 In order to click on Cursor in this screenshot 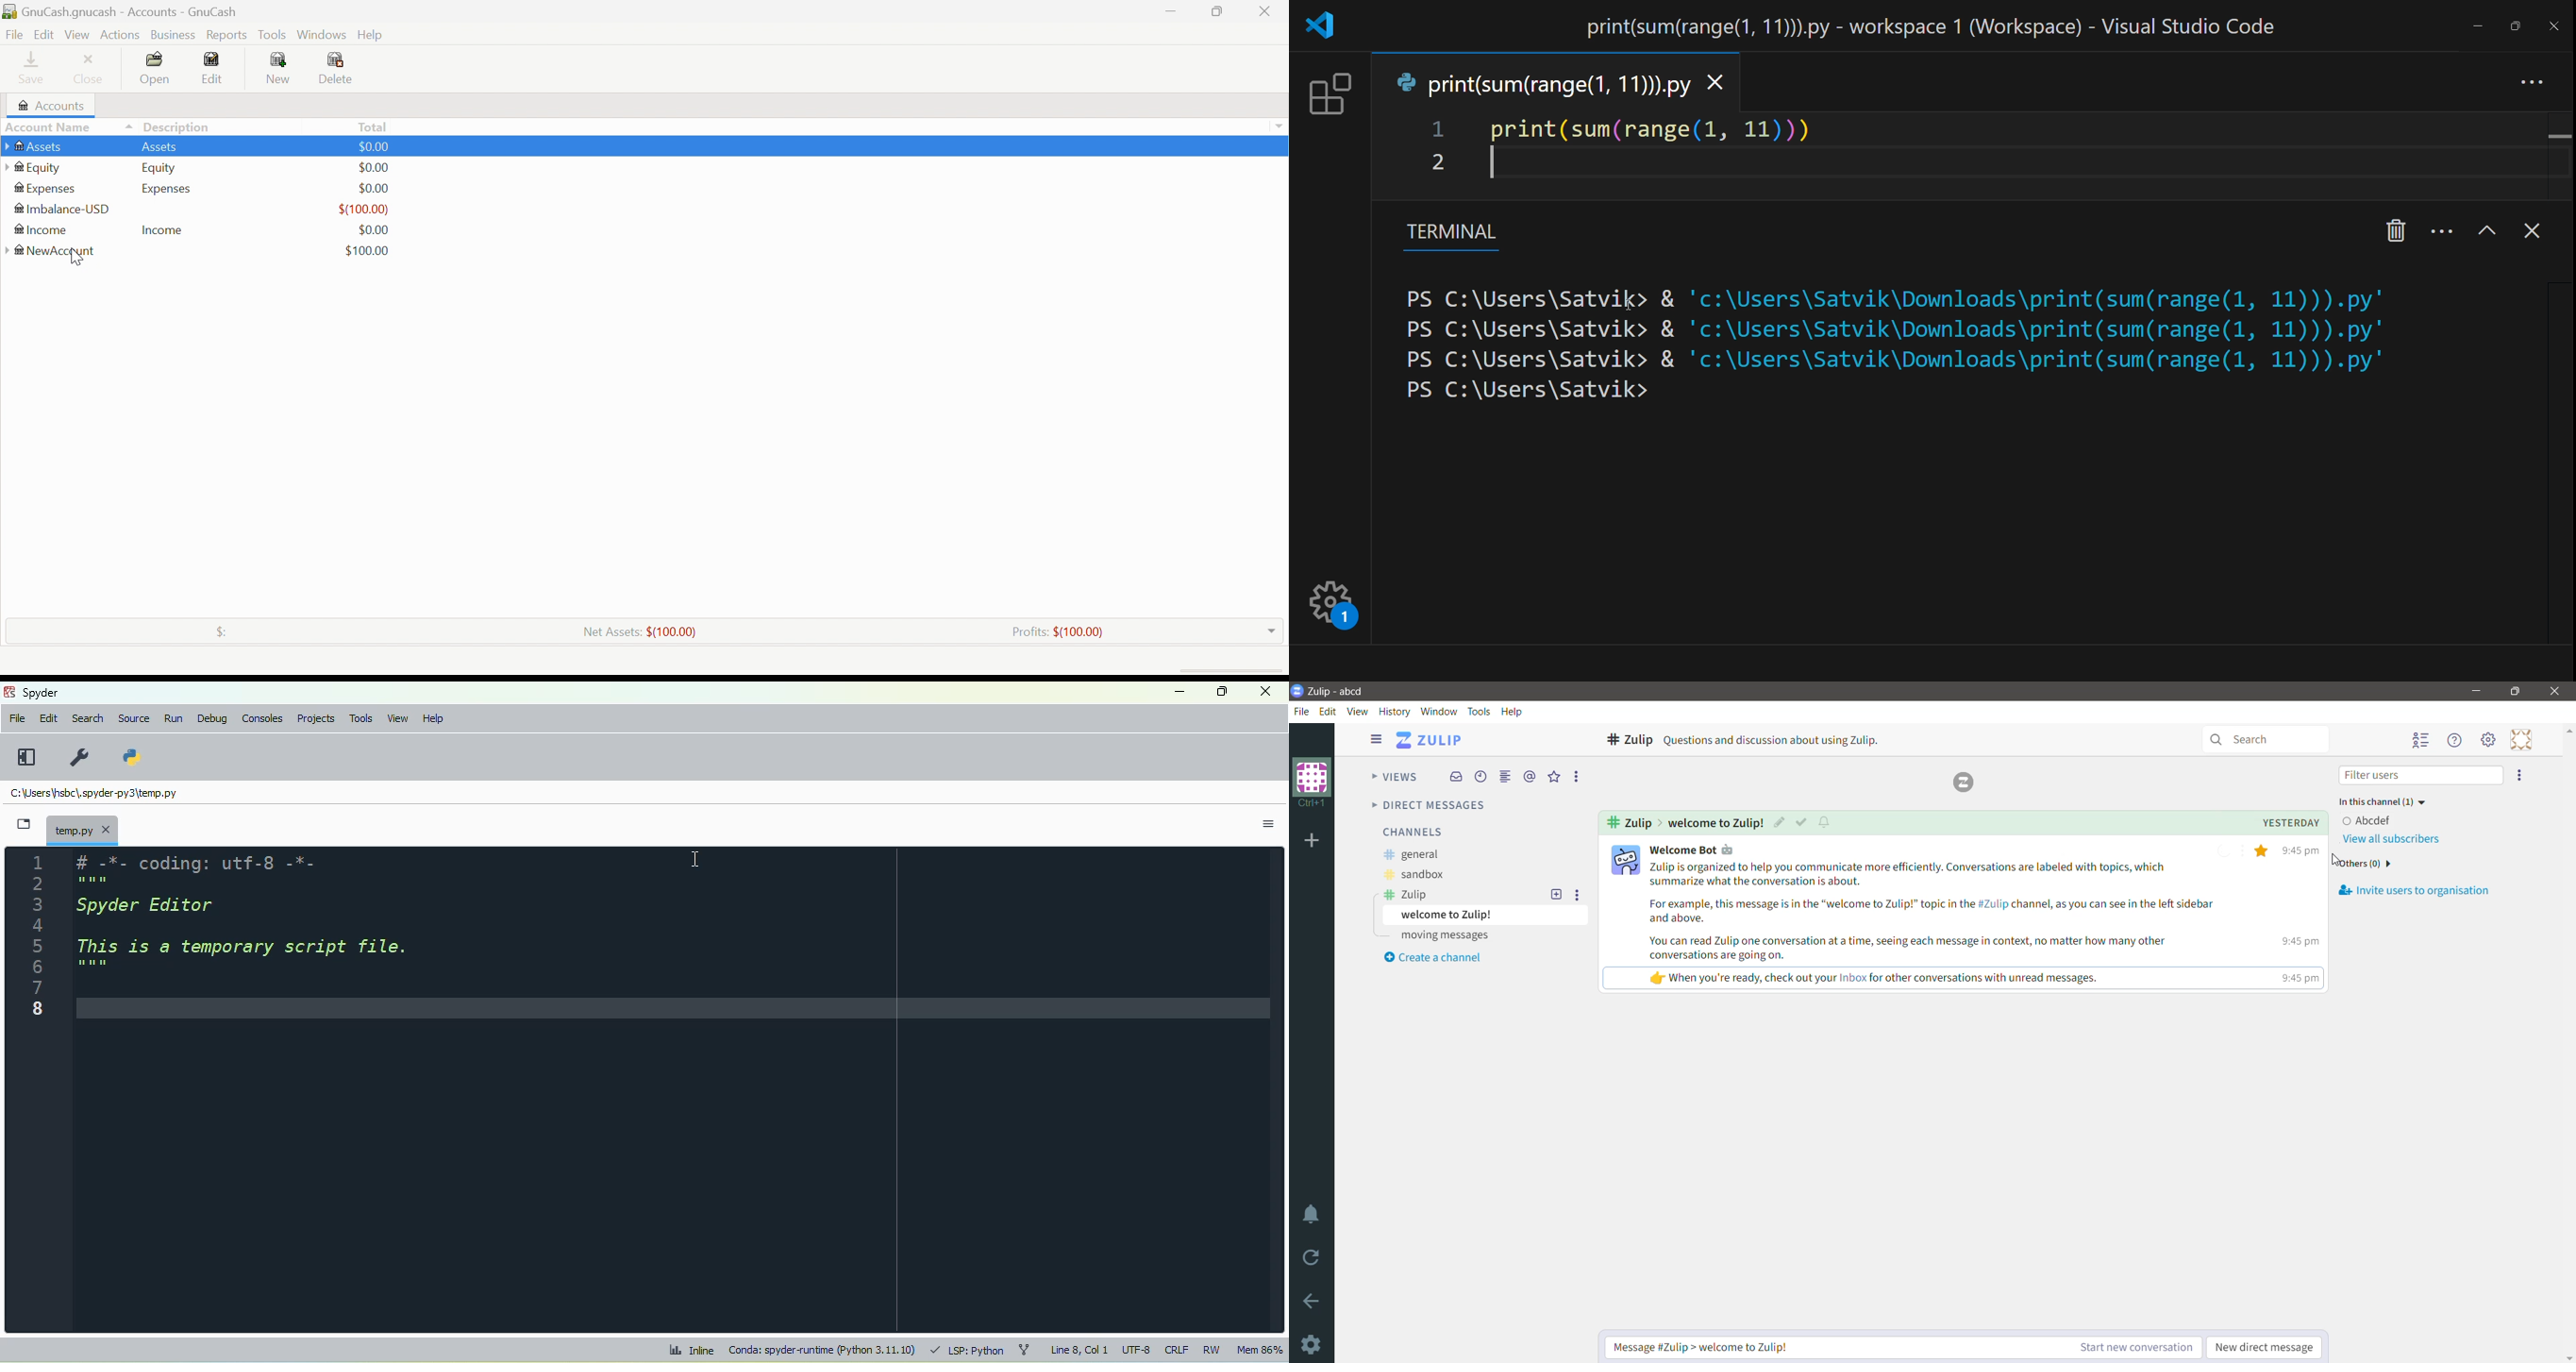, I will do `click(2337, 860)`.